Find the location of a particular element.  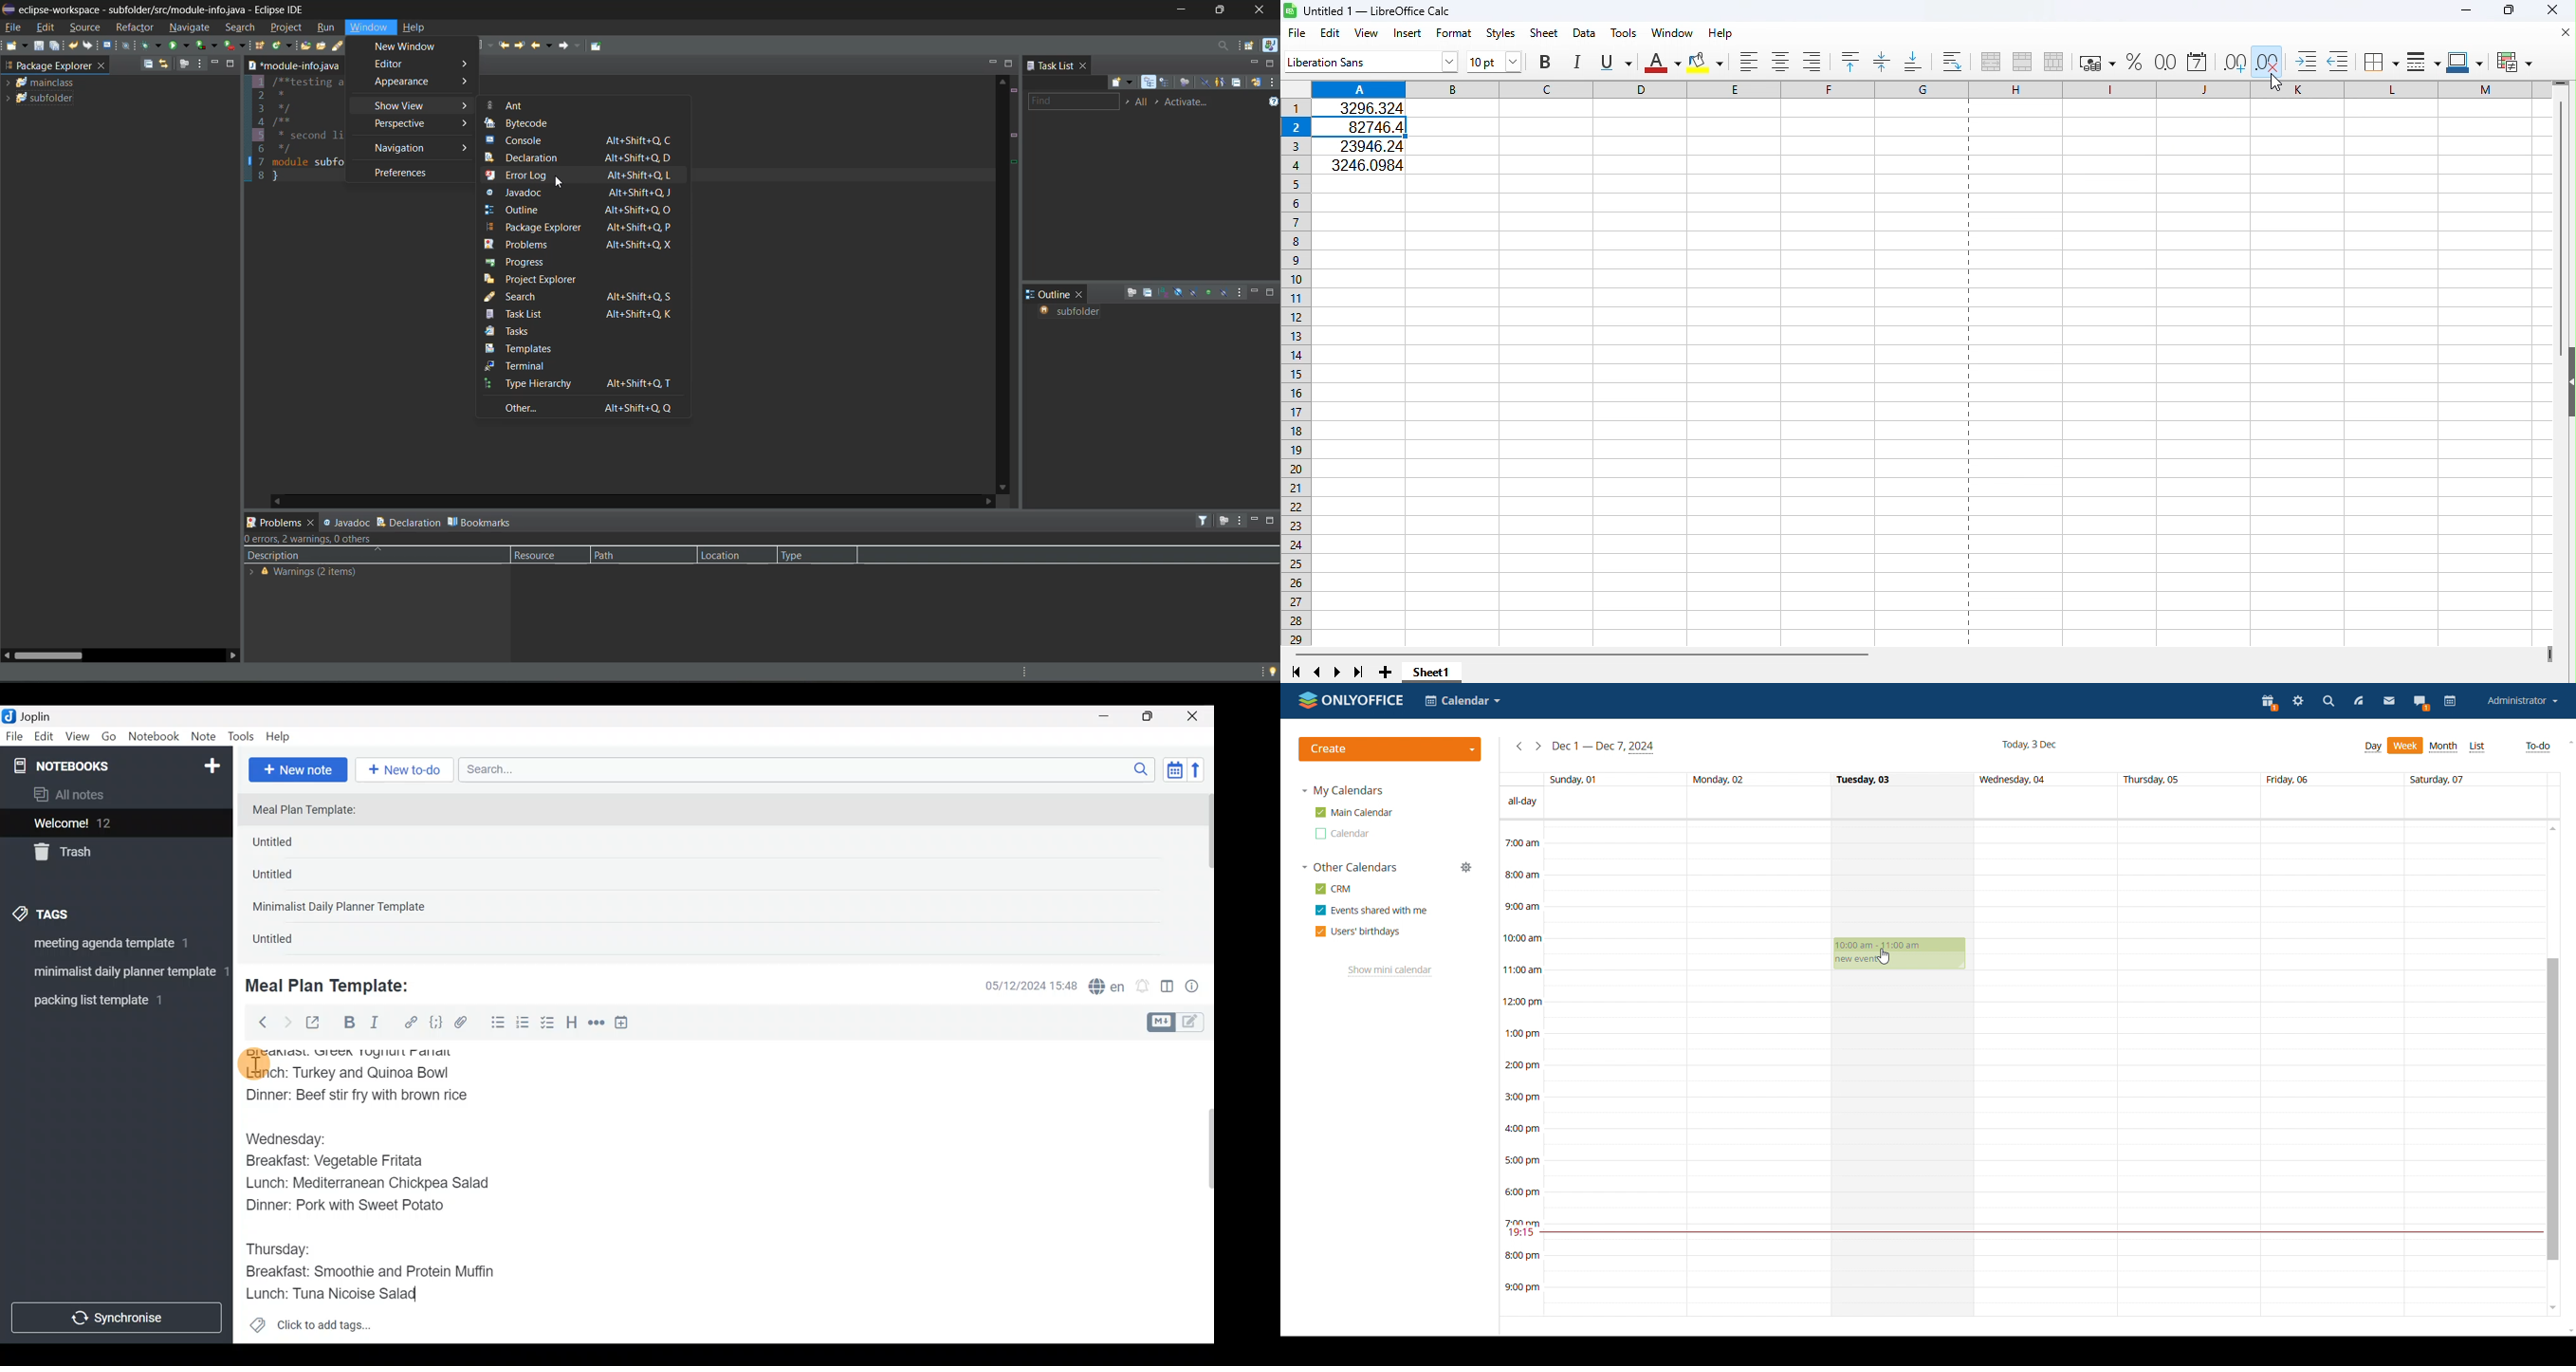

redo is located at coordinates (90, 46).